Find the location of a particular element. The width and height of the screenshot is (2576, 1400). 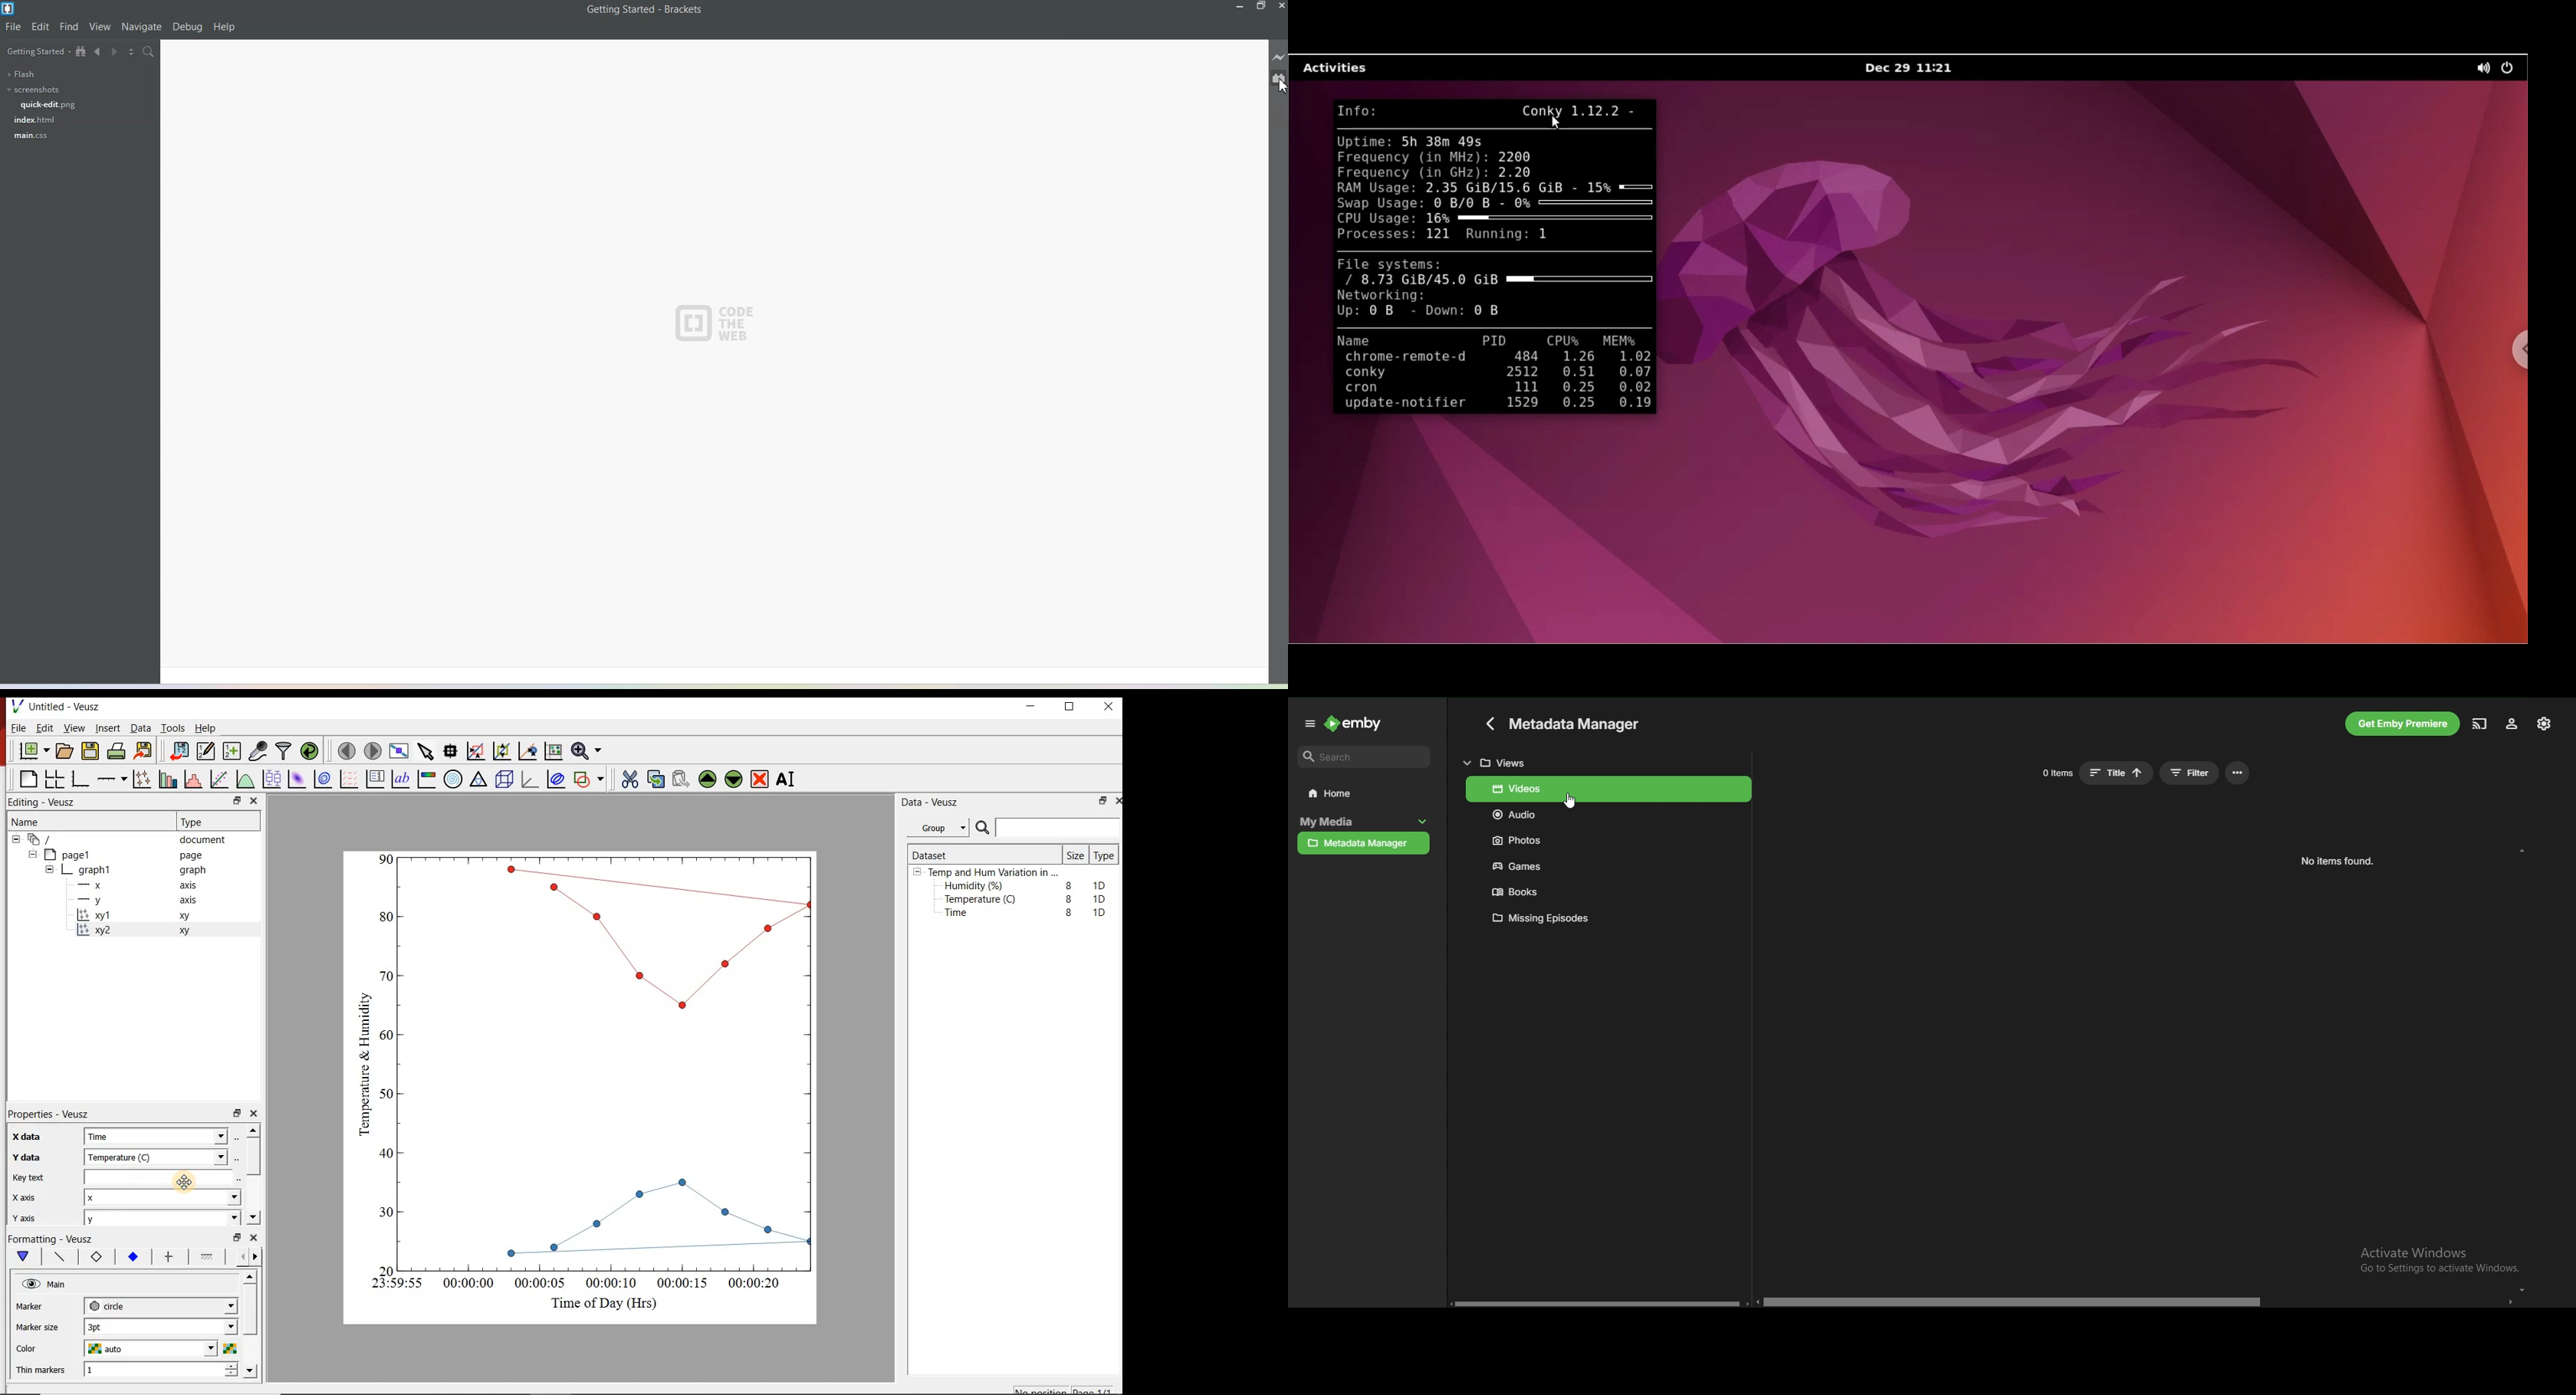

x axis is located at coordinates (32, 1197).